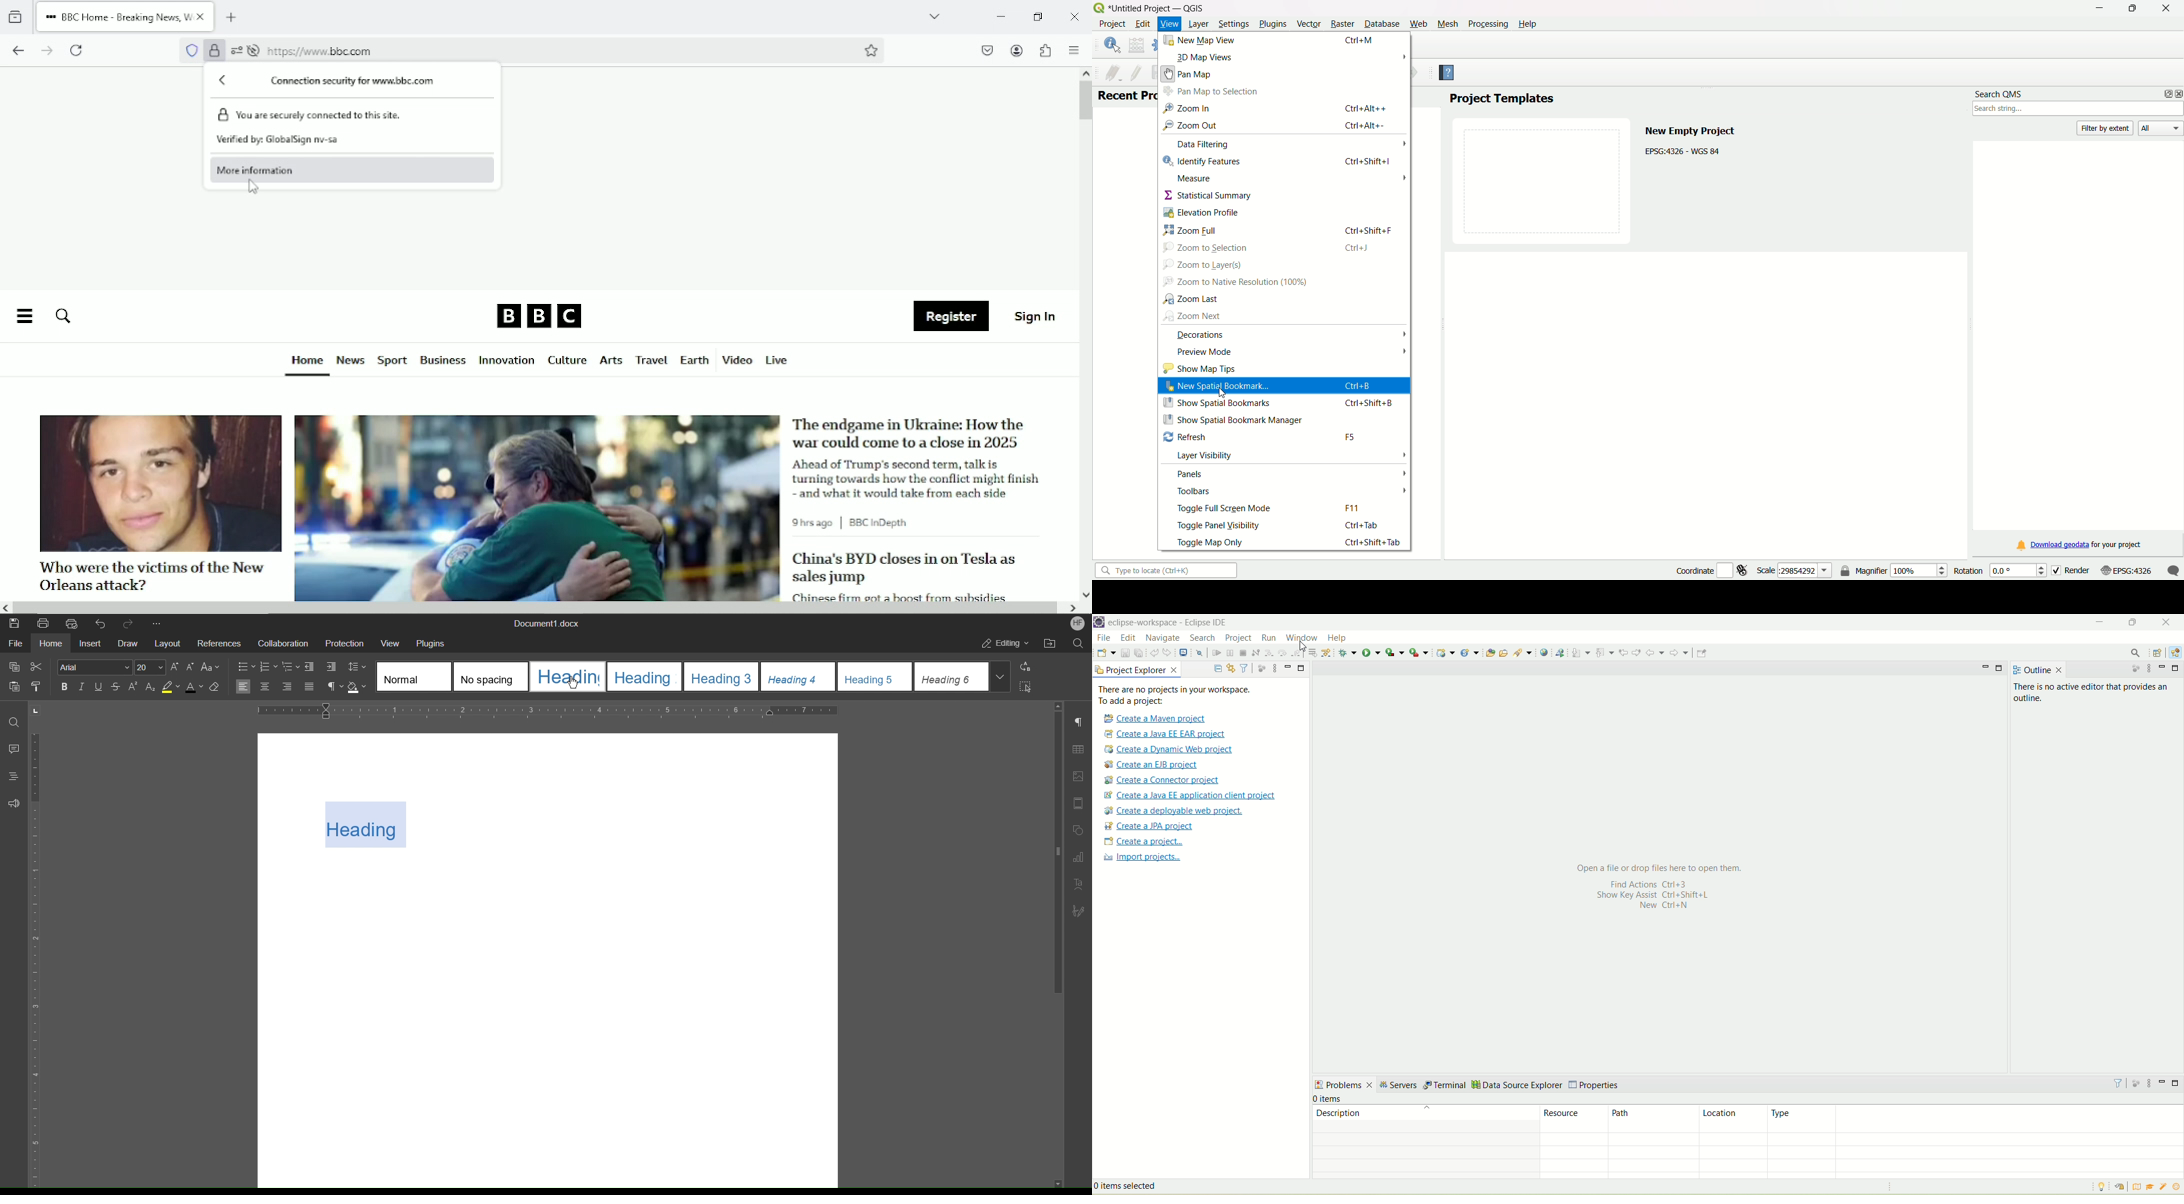 This screenshot has width=2184, height=1204. What do you see at coordinates (1206, 196) in the screenshot?
I see `statistical summary` at bounding box center [1206, 196].